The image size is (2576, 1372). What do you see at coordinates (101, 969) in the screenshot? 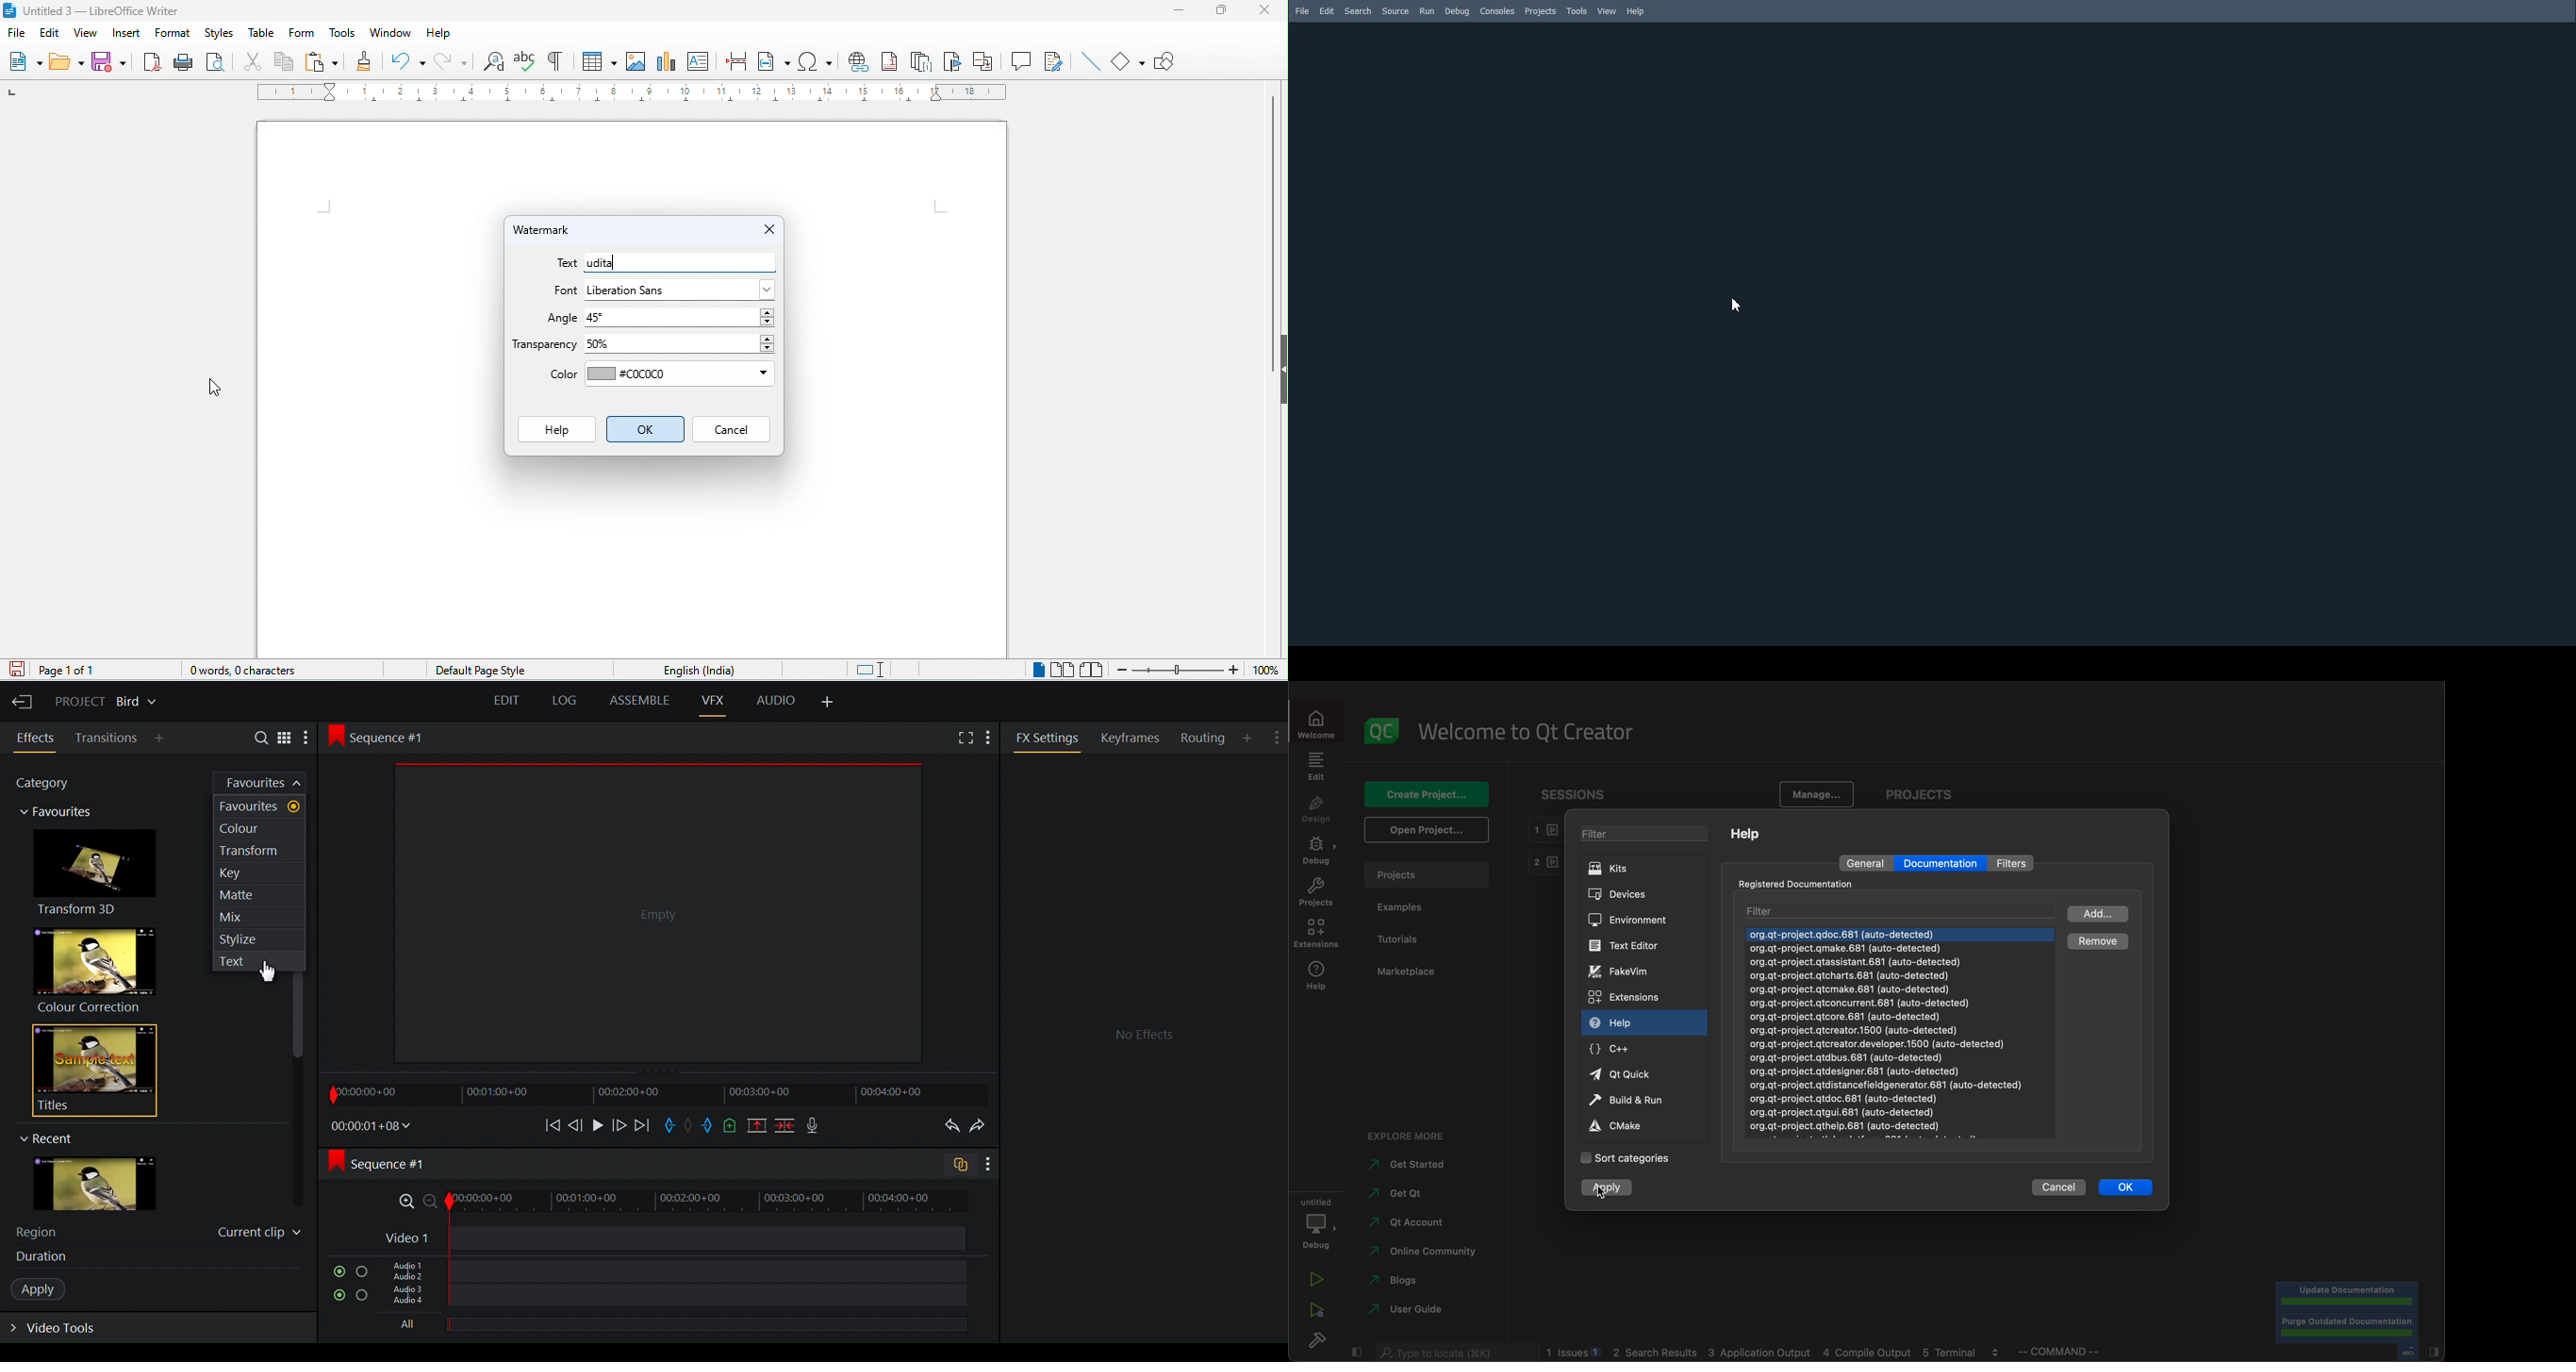
I see `Colour Correction` at bounding box center [101, 969].